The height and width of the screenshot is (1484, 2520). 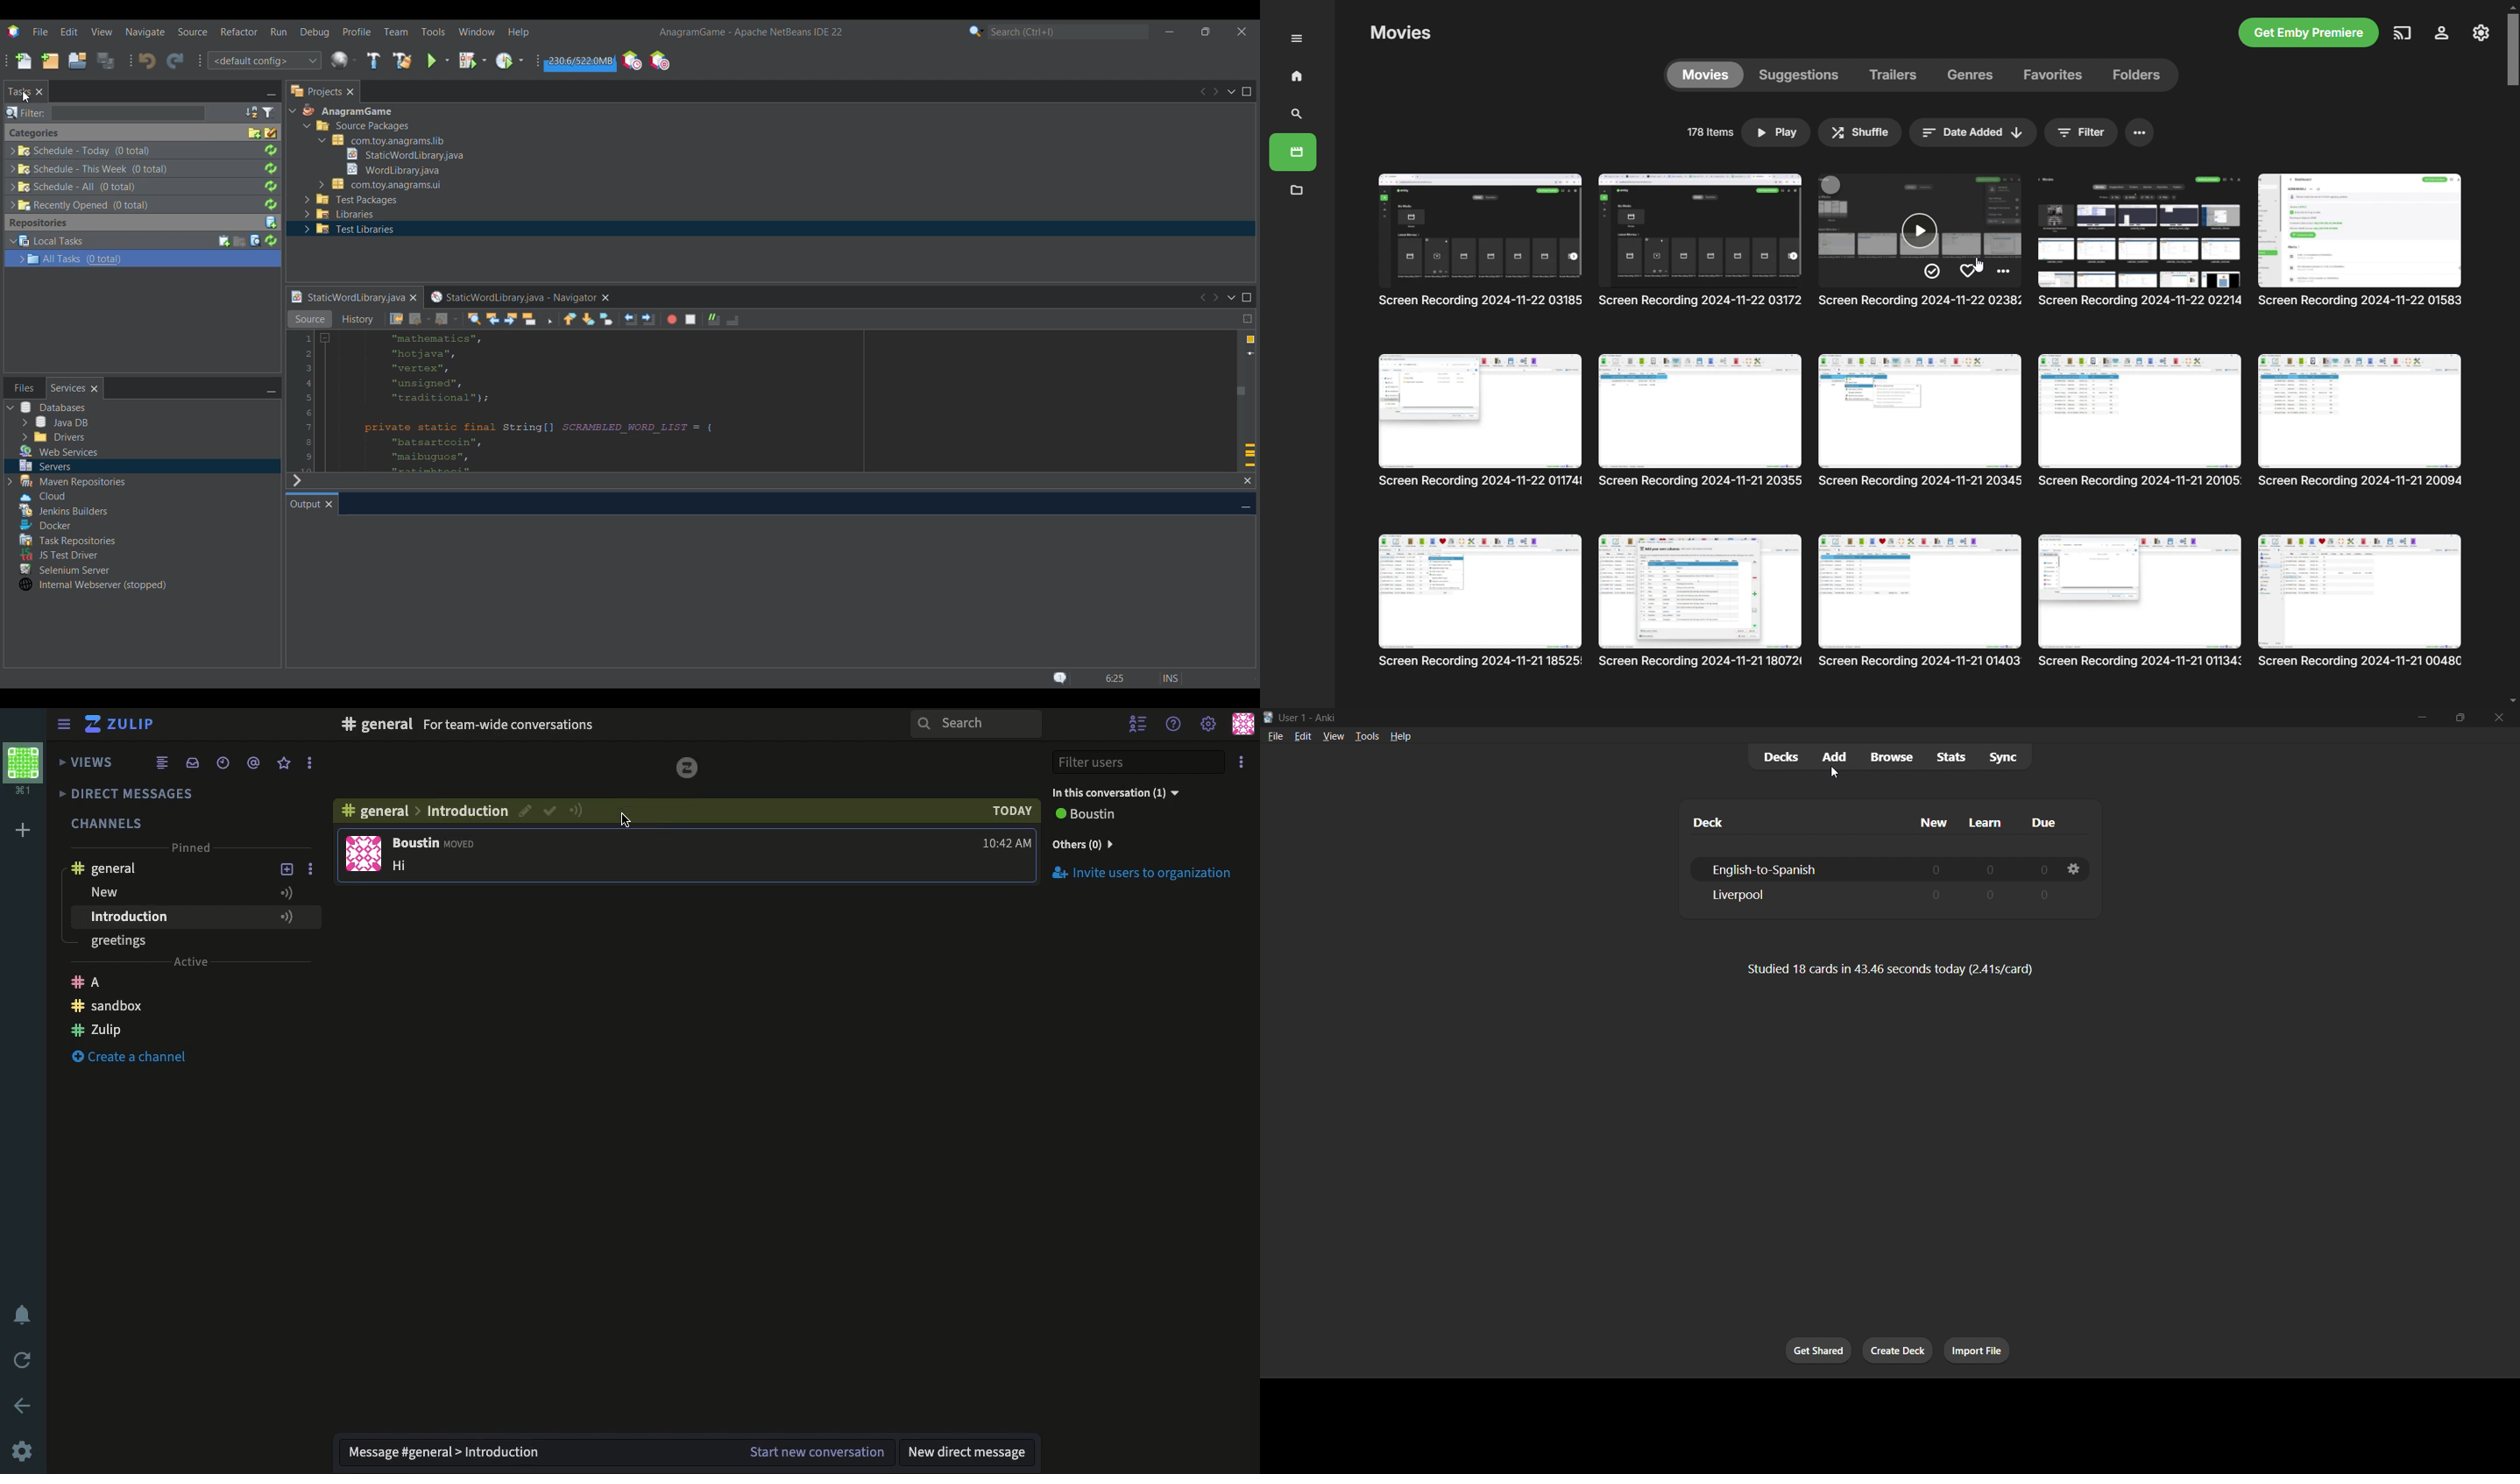 I want to click on intorduction, so click(x=469, y=812).